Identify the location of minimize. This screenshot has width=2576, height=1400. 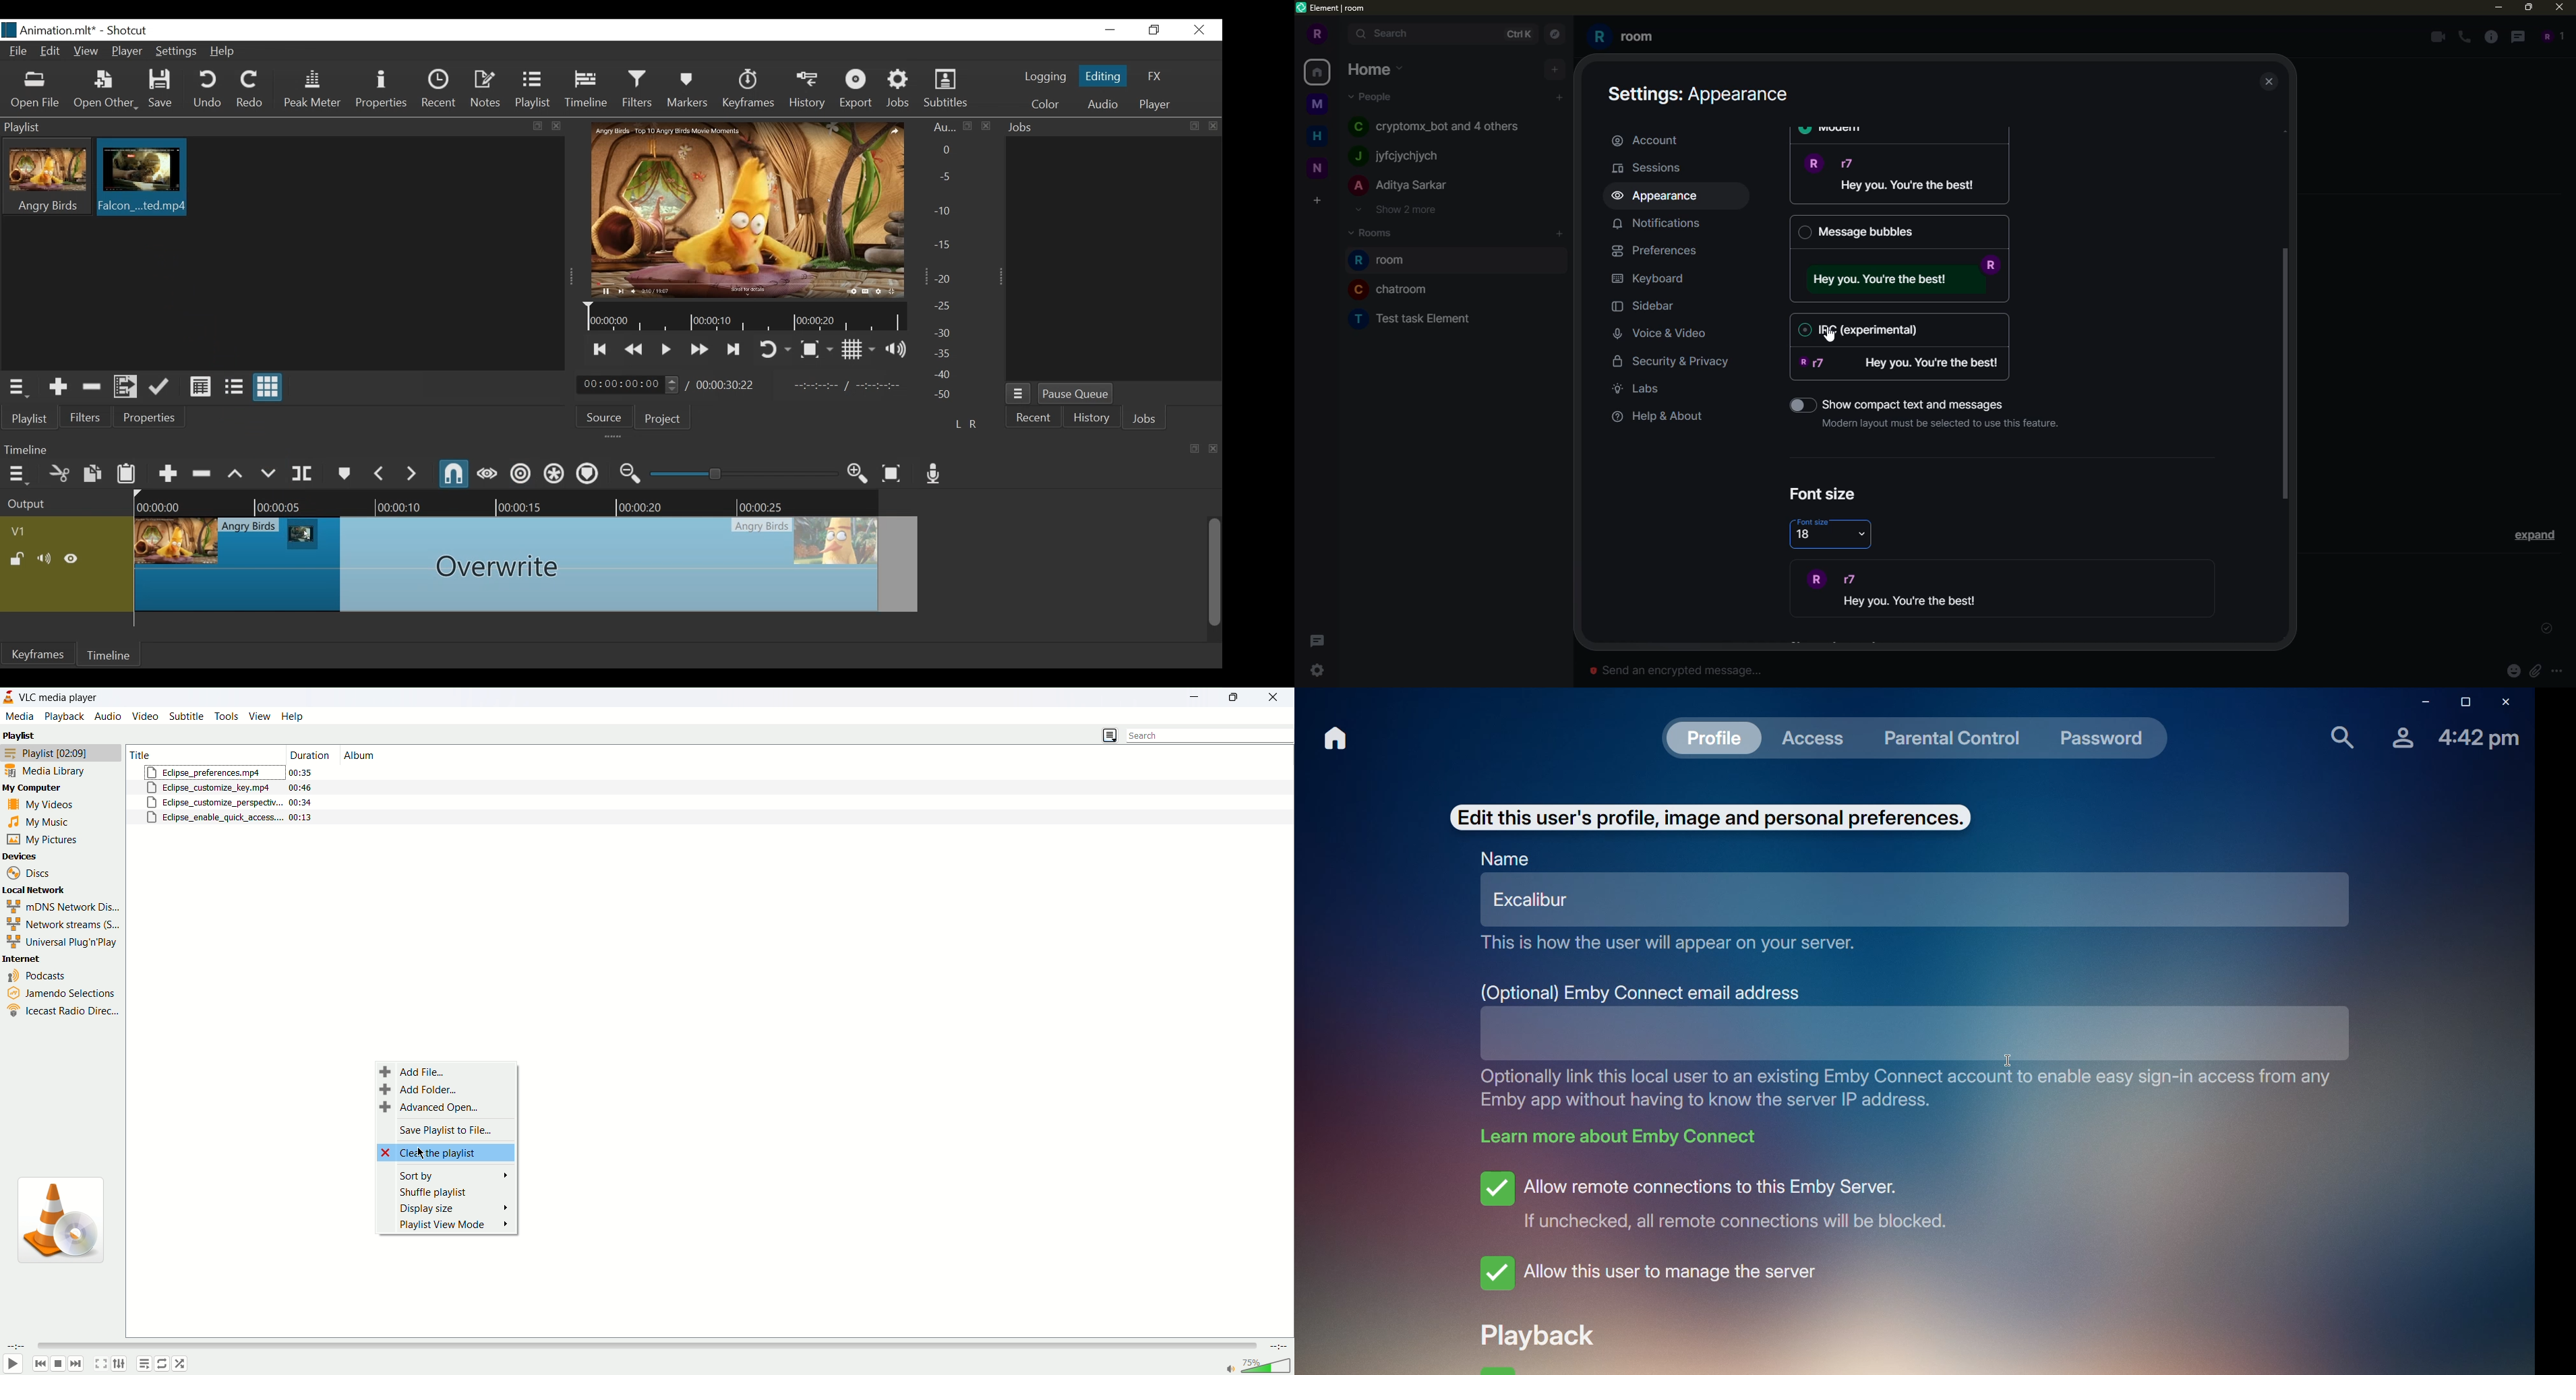
(2494, 7).